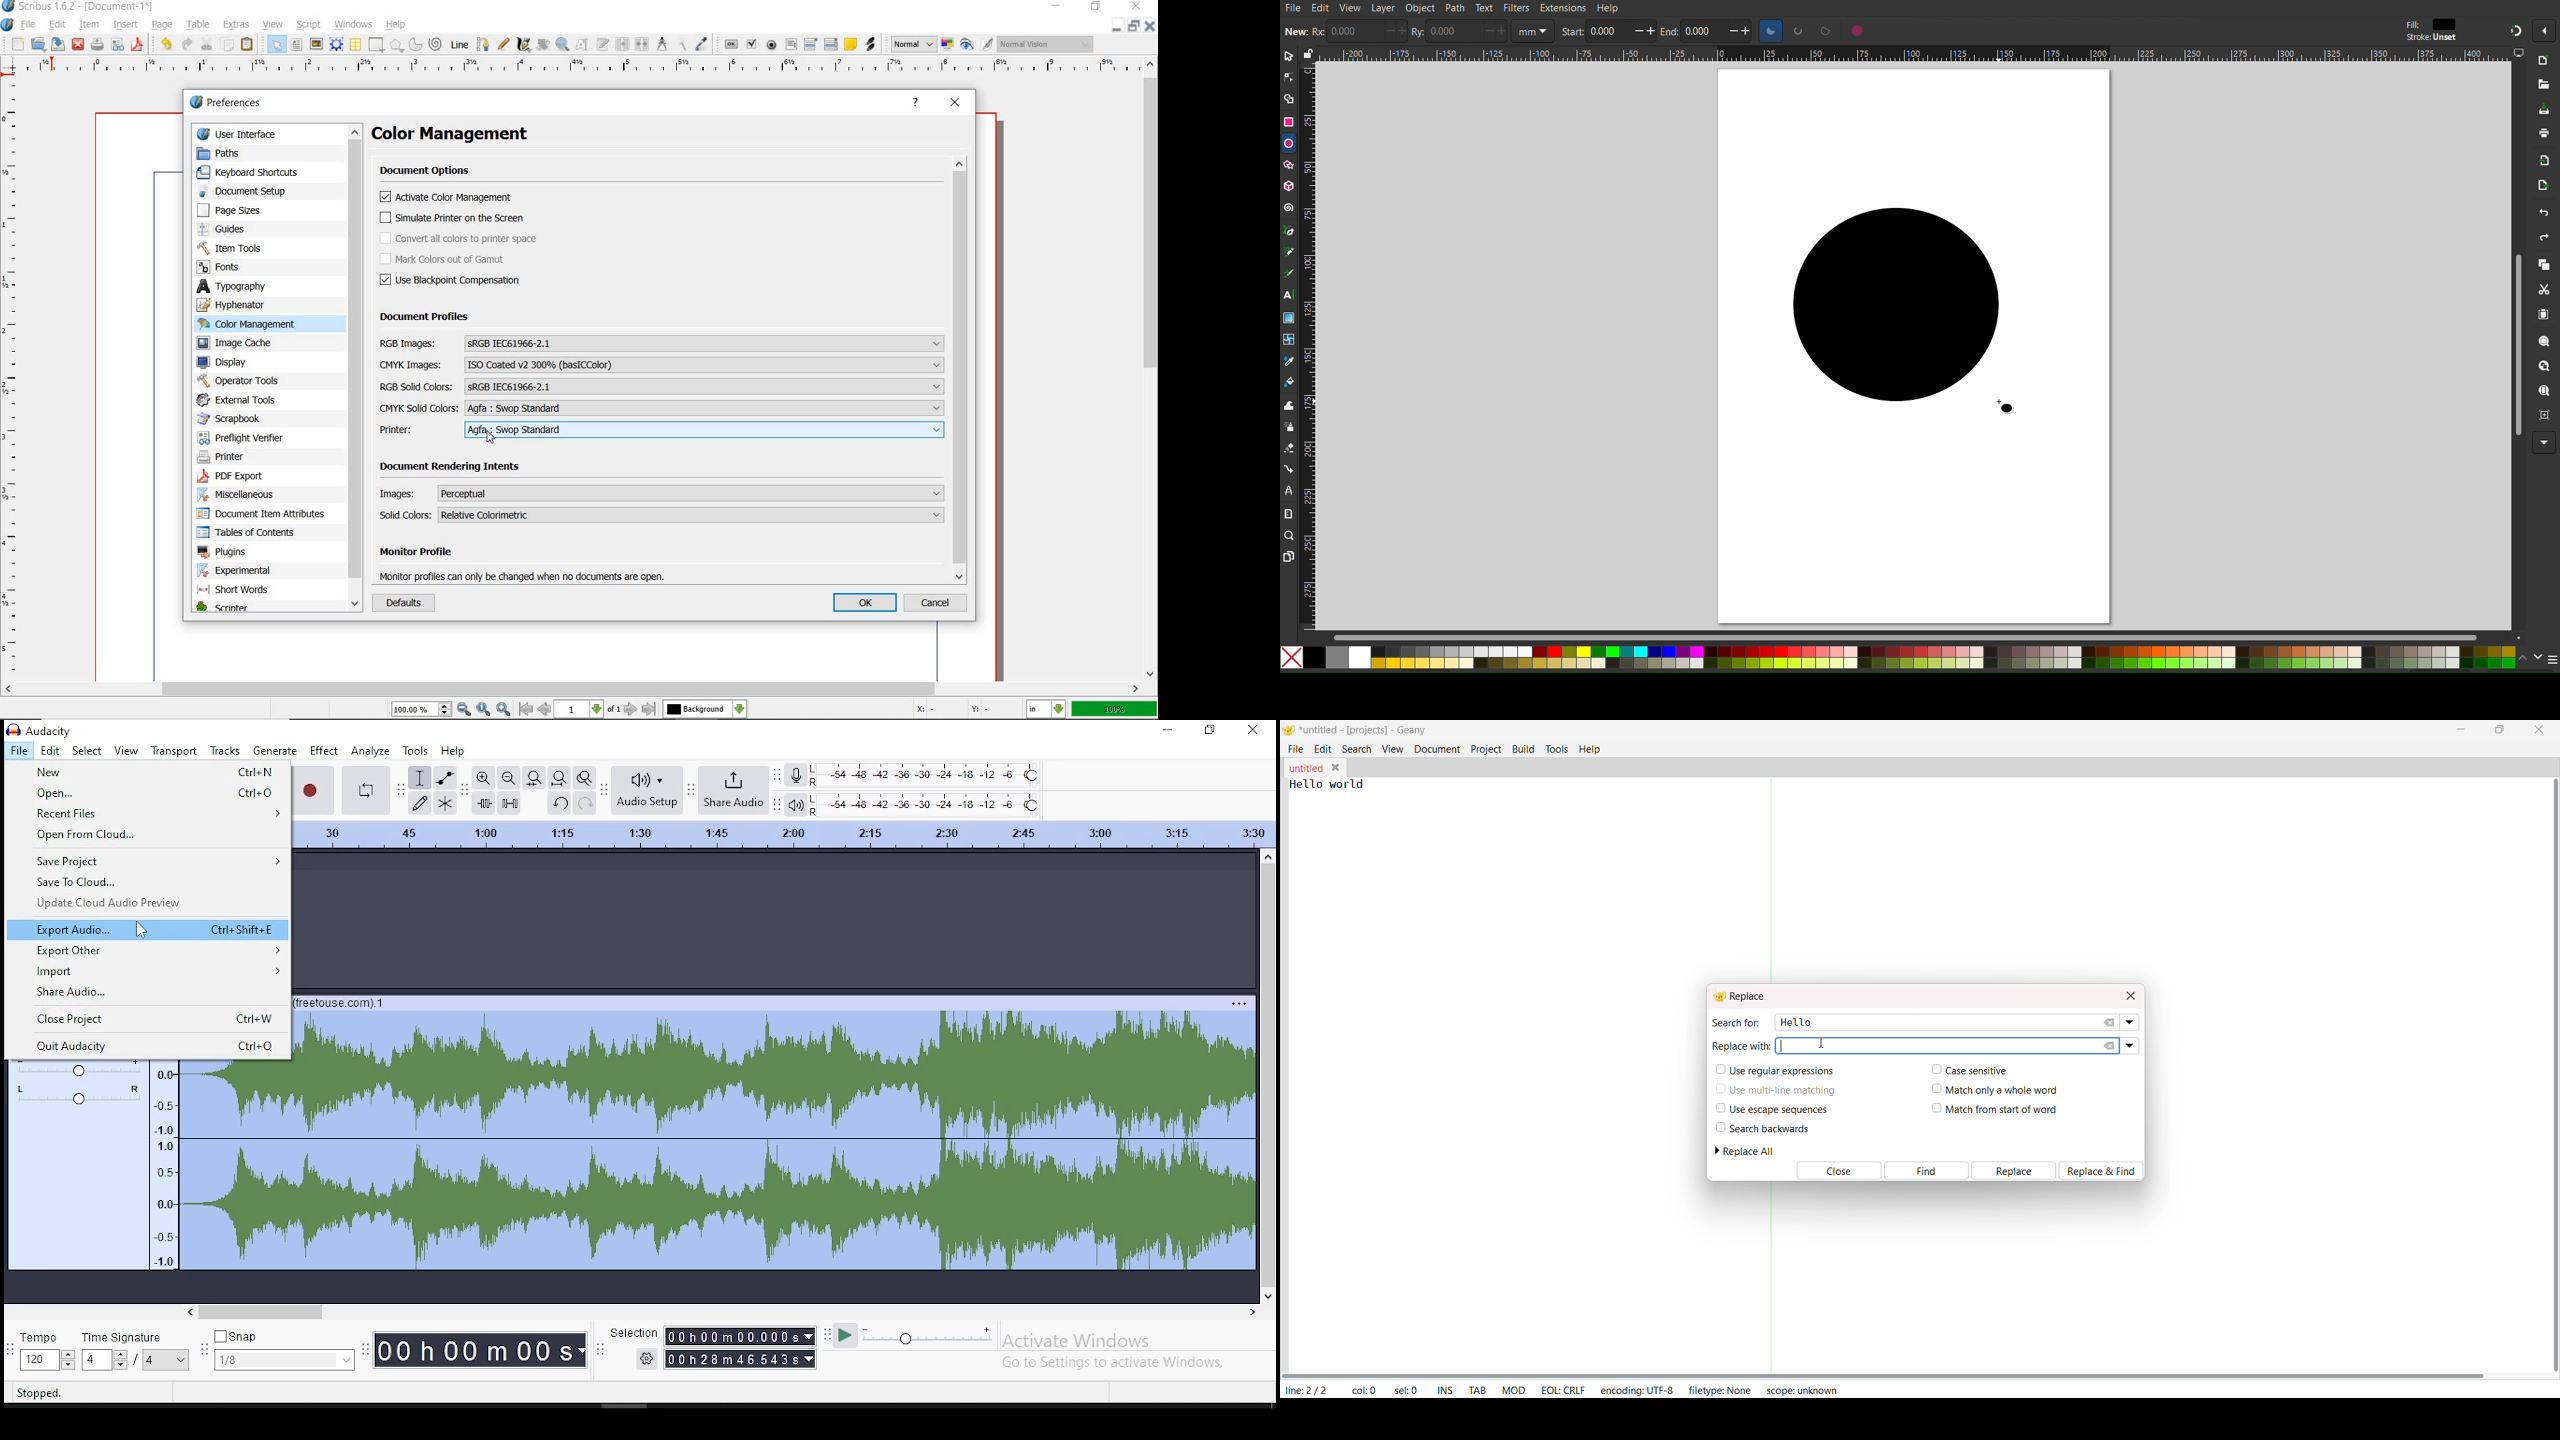 This screenshot has height=1456, width=2576. Describe the element at coordinates (621, 46) in the screenshot. I see `link text frames` at that location.